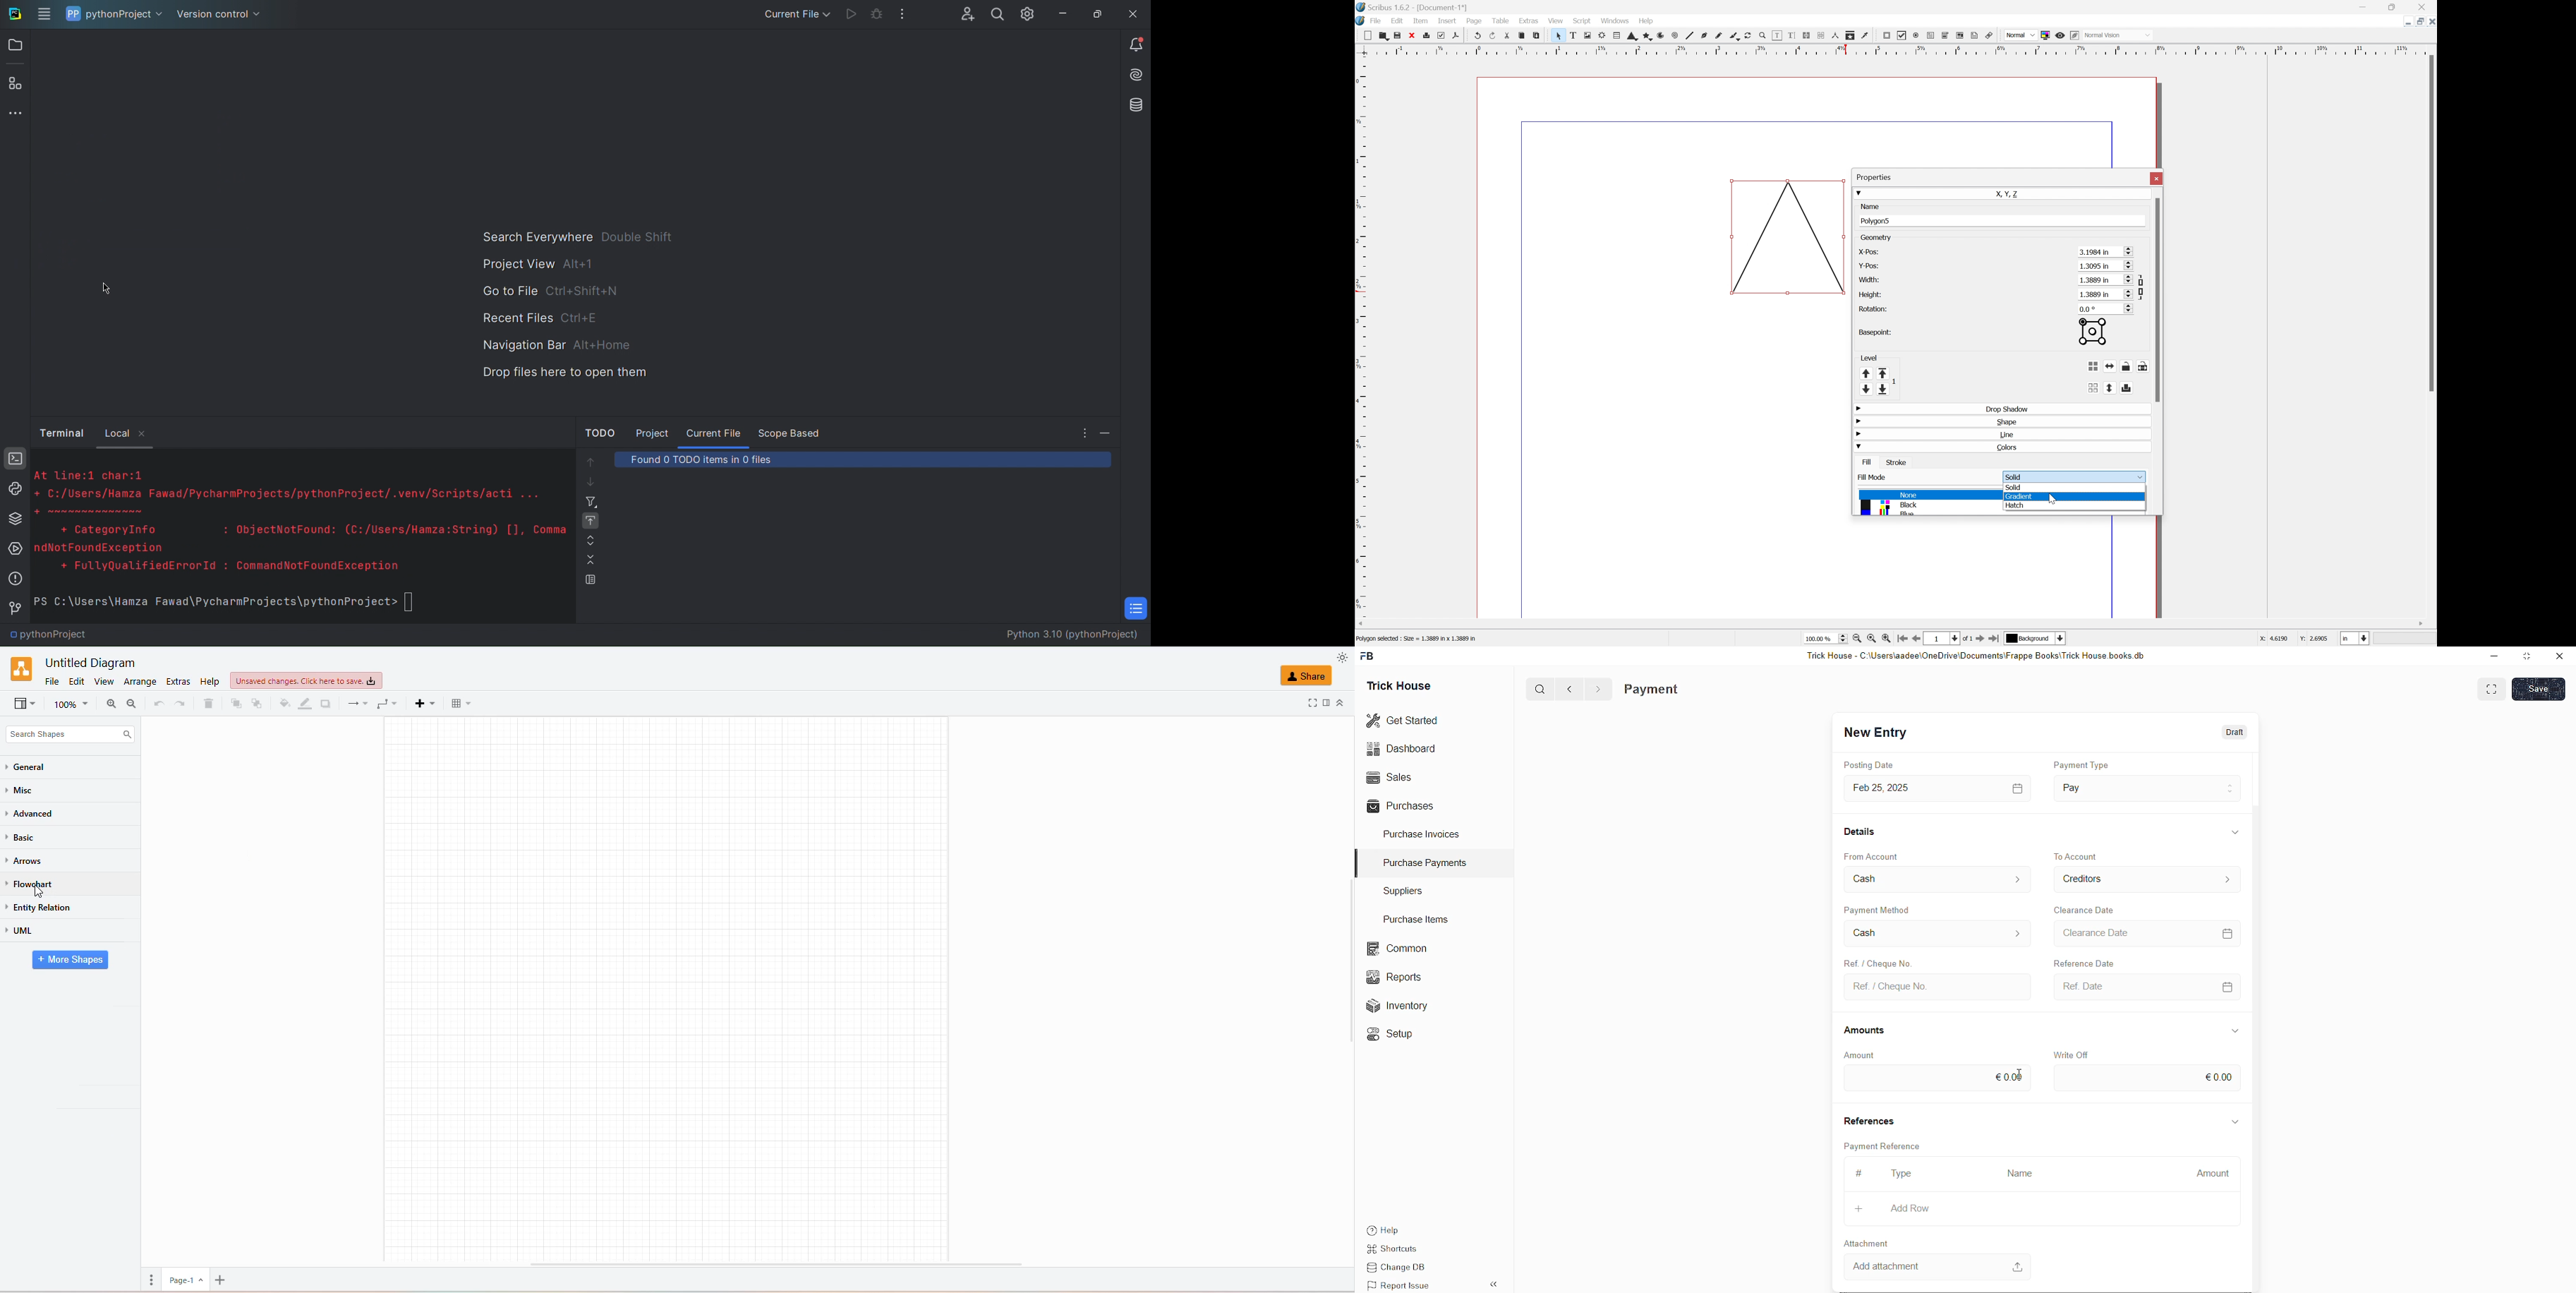 The height and width of the screenshot is (1316, 2576). What do you see at coordinates (421, 704) in the screenshot?
I see `INSERT` at bounding box center [421, 704].